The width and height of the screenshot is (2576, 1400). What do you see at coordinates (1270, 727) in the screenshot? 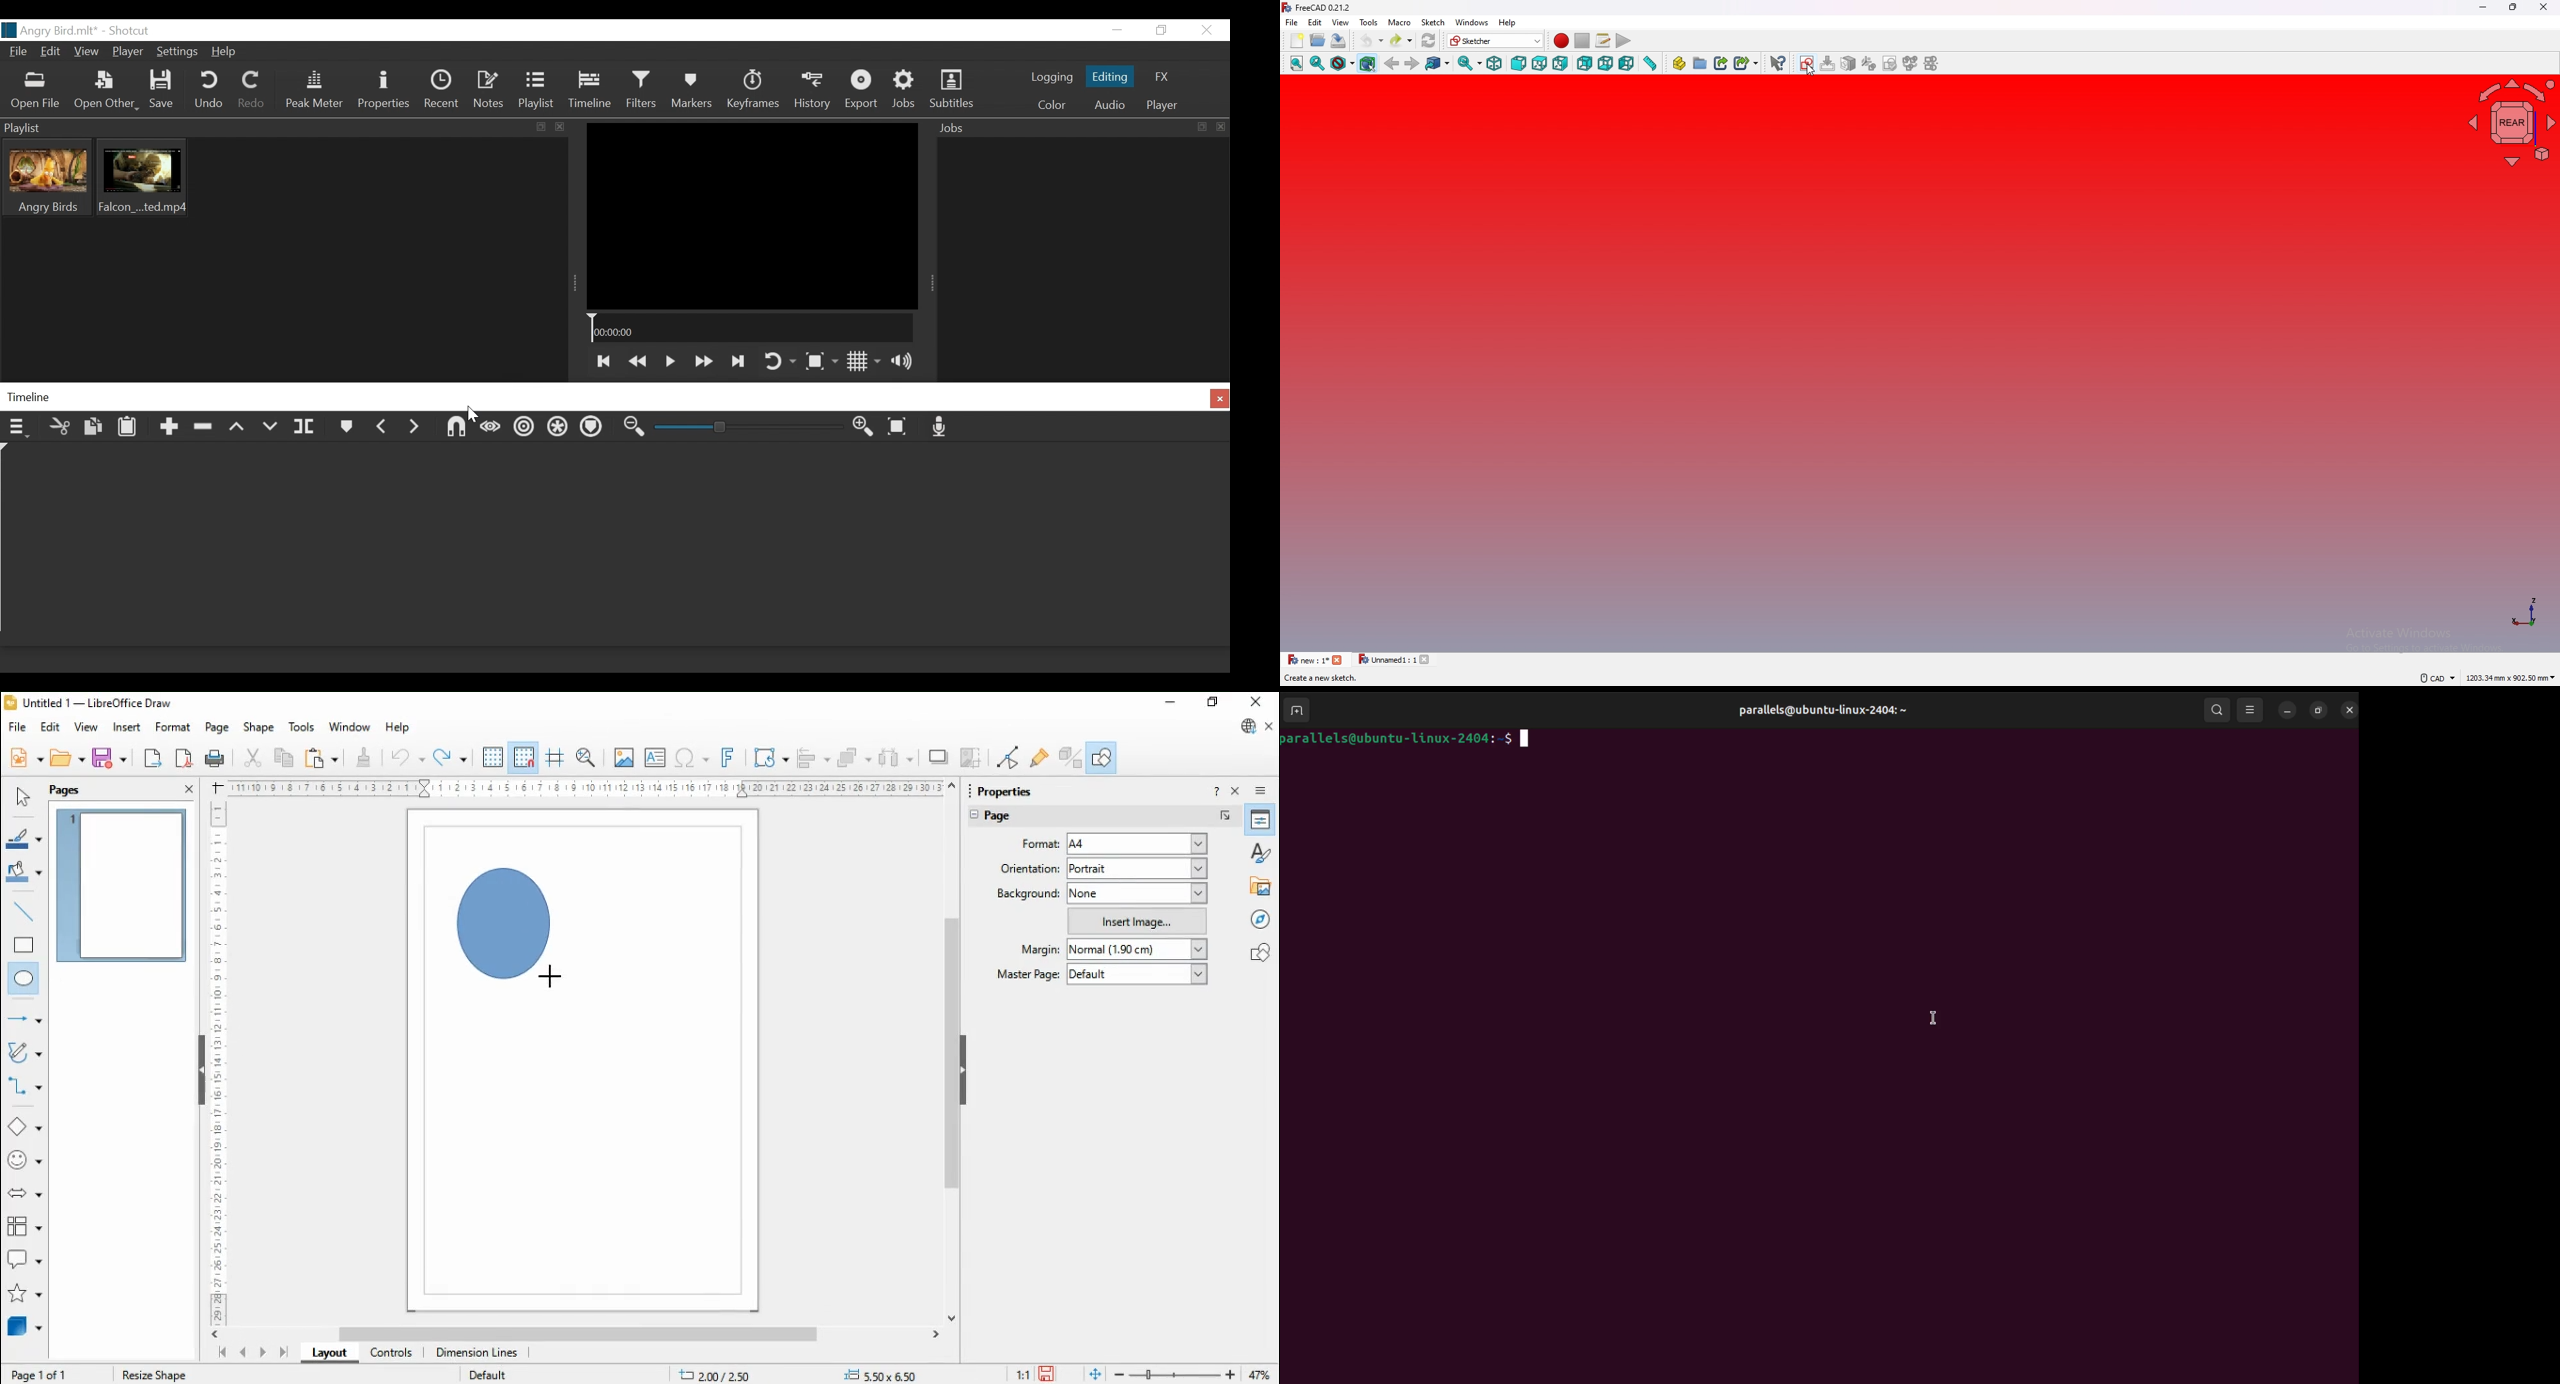
I see `close document` at bounding box center [1270, 727].